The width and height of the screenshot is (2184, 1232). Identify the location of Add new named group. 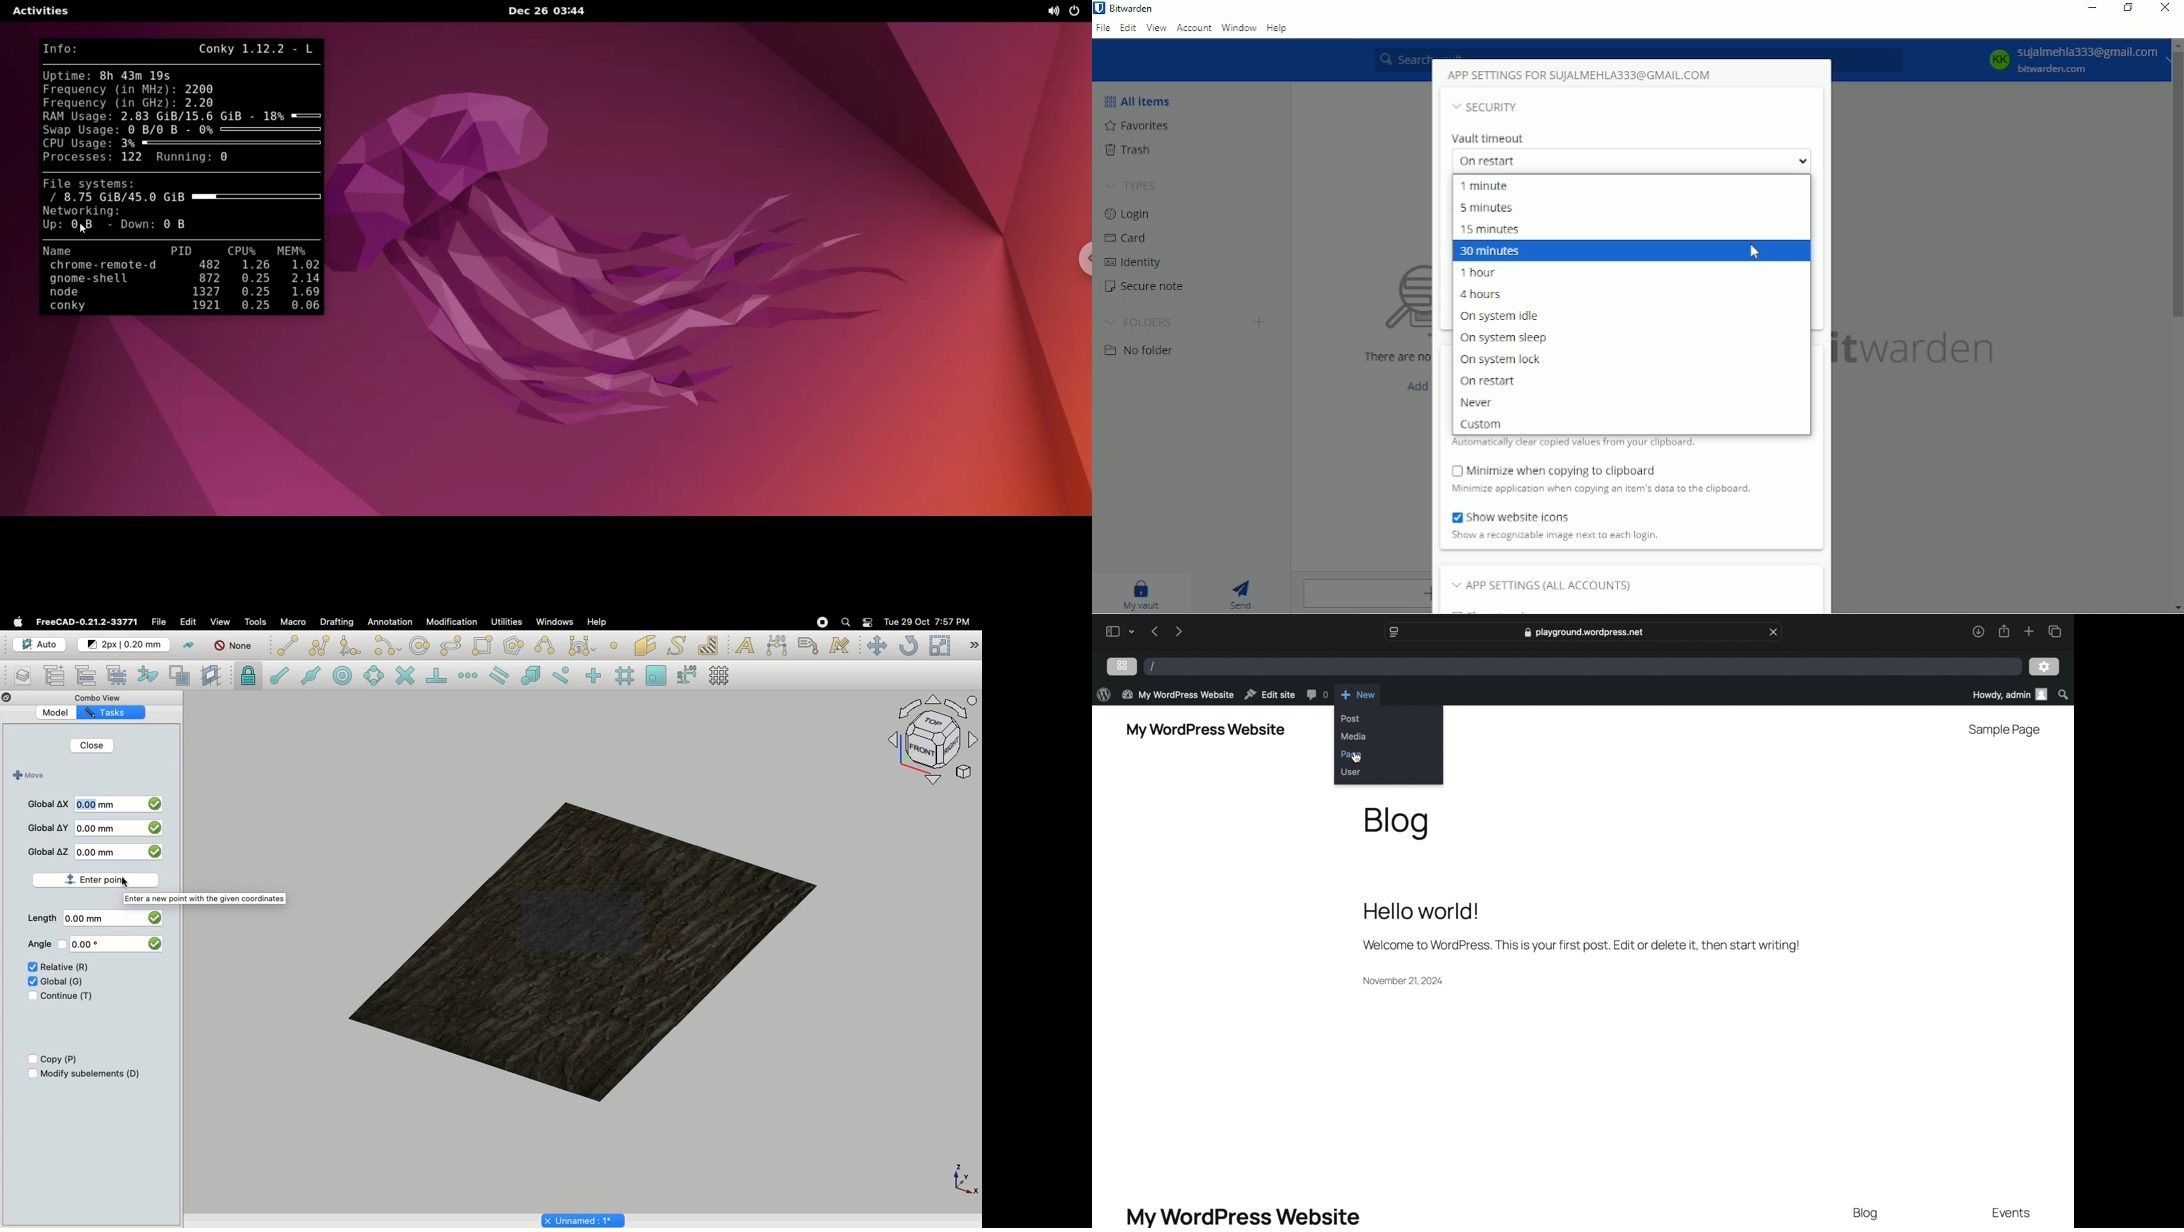
(57, 677).